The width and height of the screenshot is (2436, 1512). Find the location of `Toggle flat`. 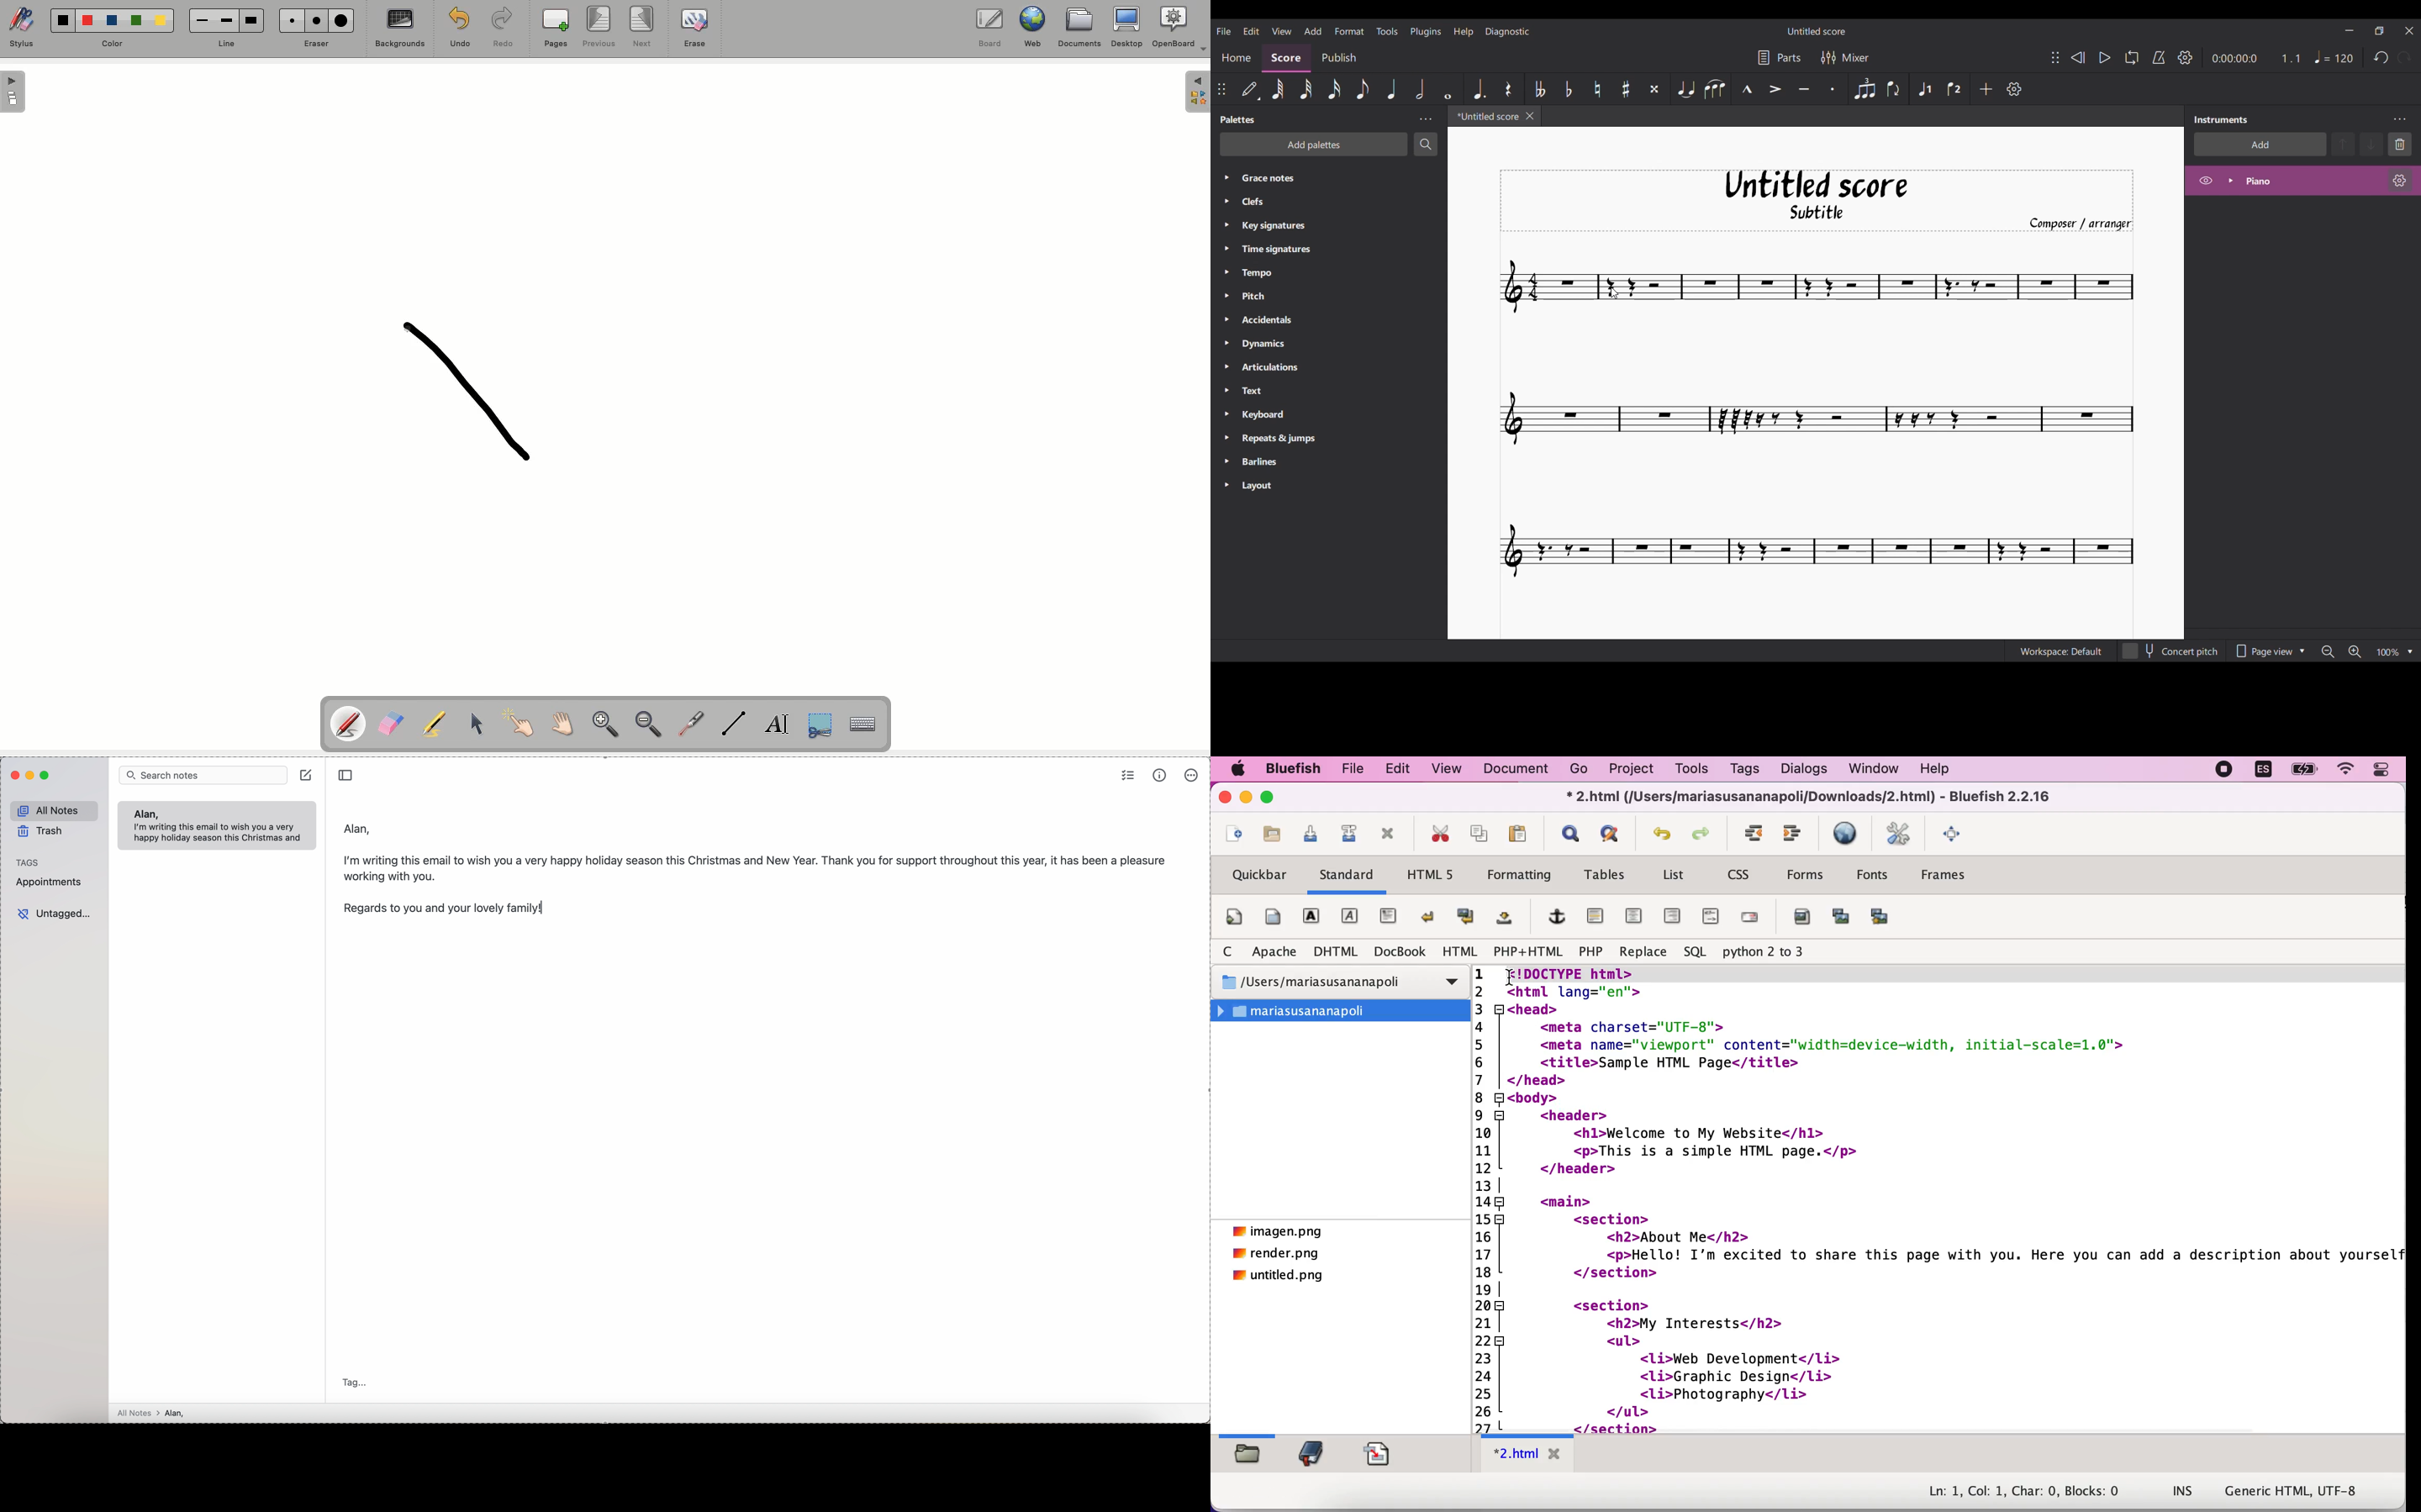

Toggle flat is located at coordinates (1569, 89).